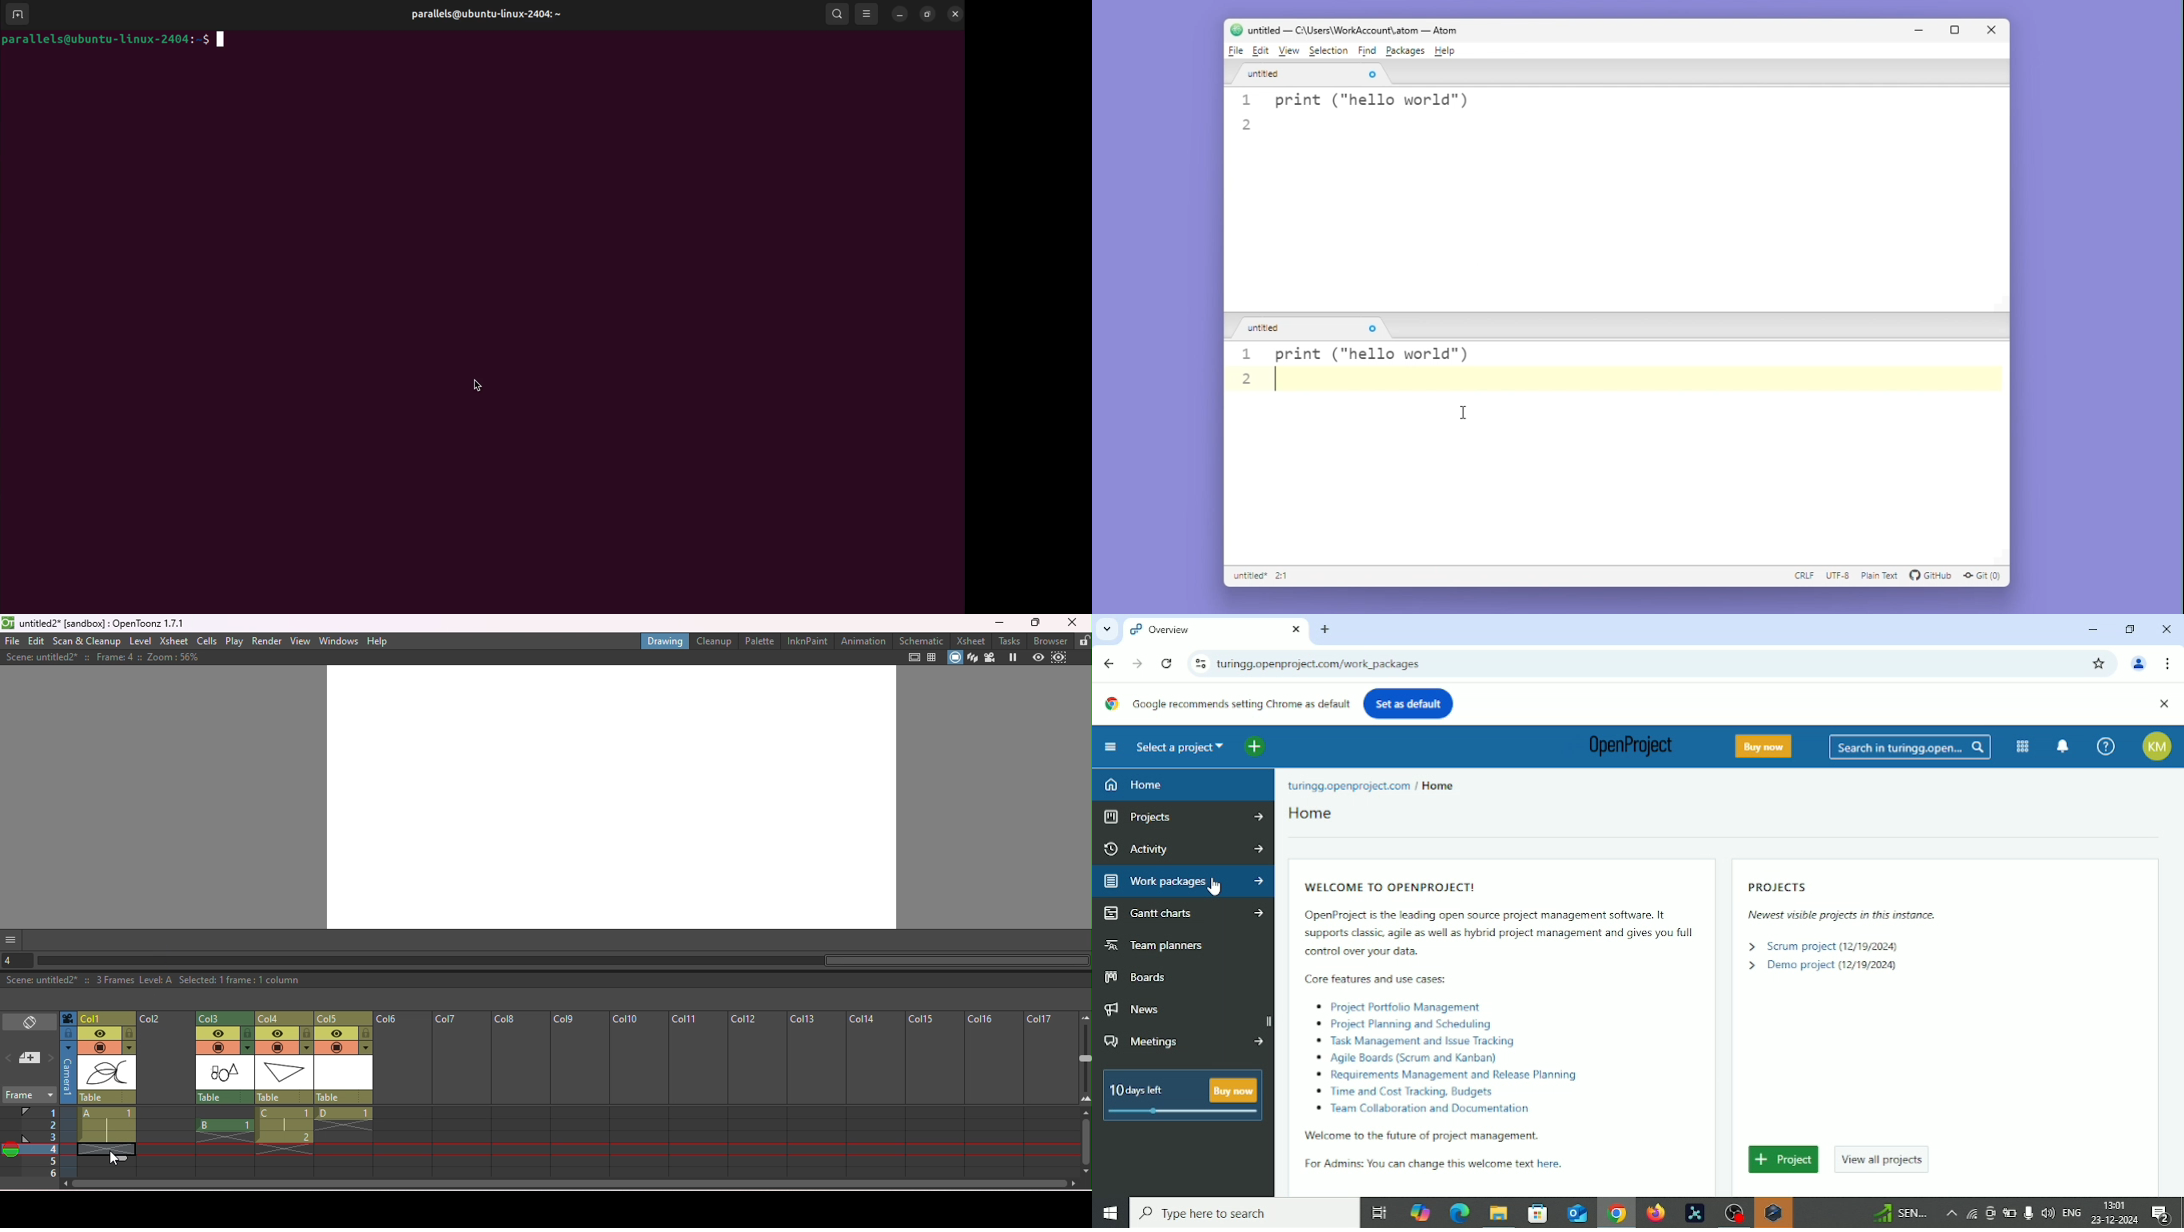 The image size is (2184, 1232). I want to click on Column 5, so click(345, 1018).